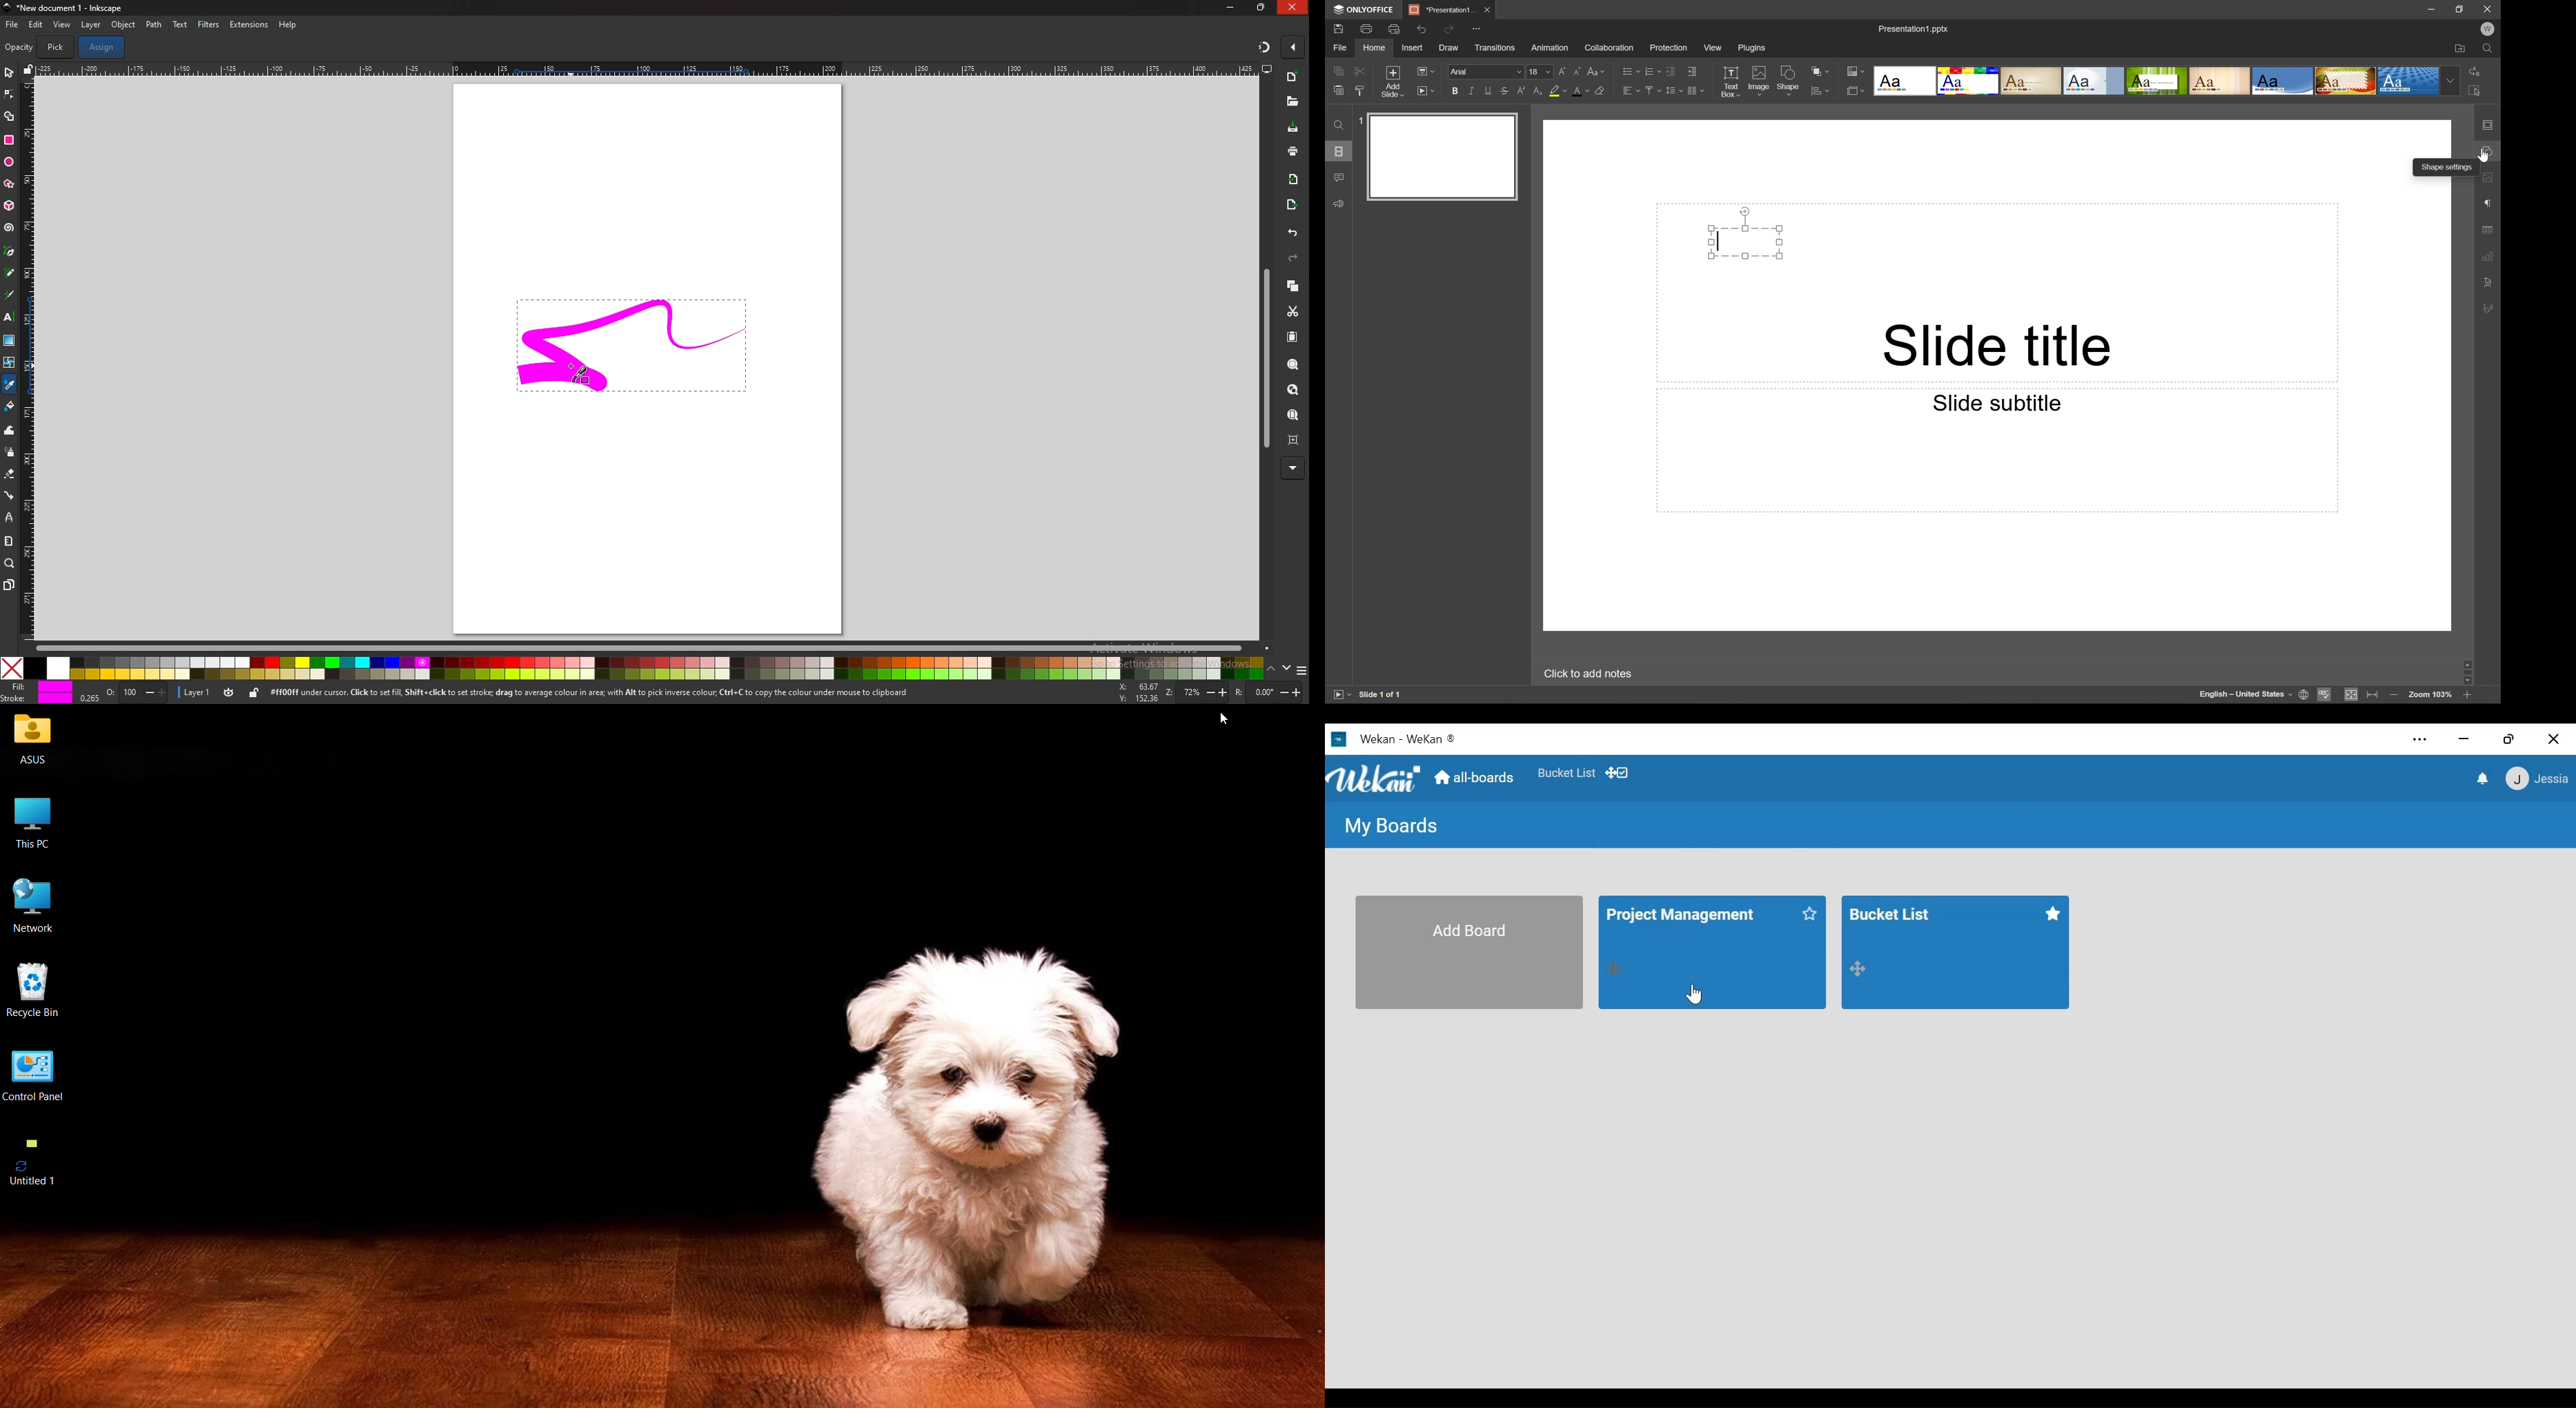 The width and height of the screenshot is (2576, 1428). What do you see at coordinates (2485, 153) in the screenshot?
I see `Cursor` at bounding box center [2485, 153].